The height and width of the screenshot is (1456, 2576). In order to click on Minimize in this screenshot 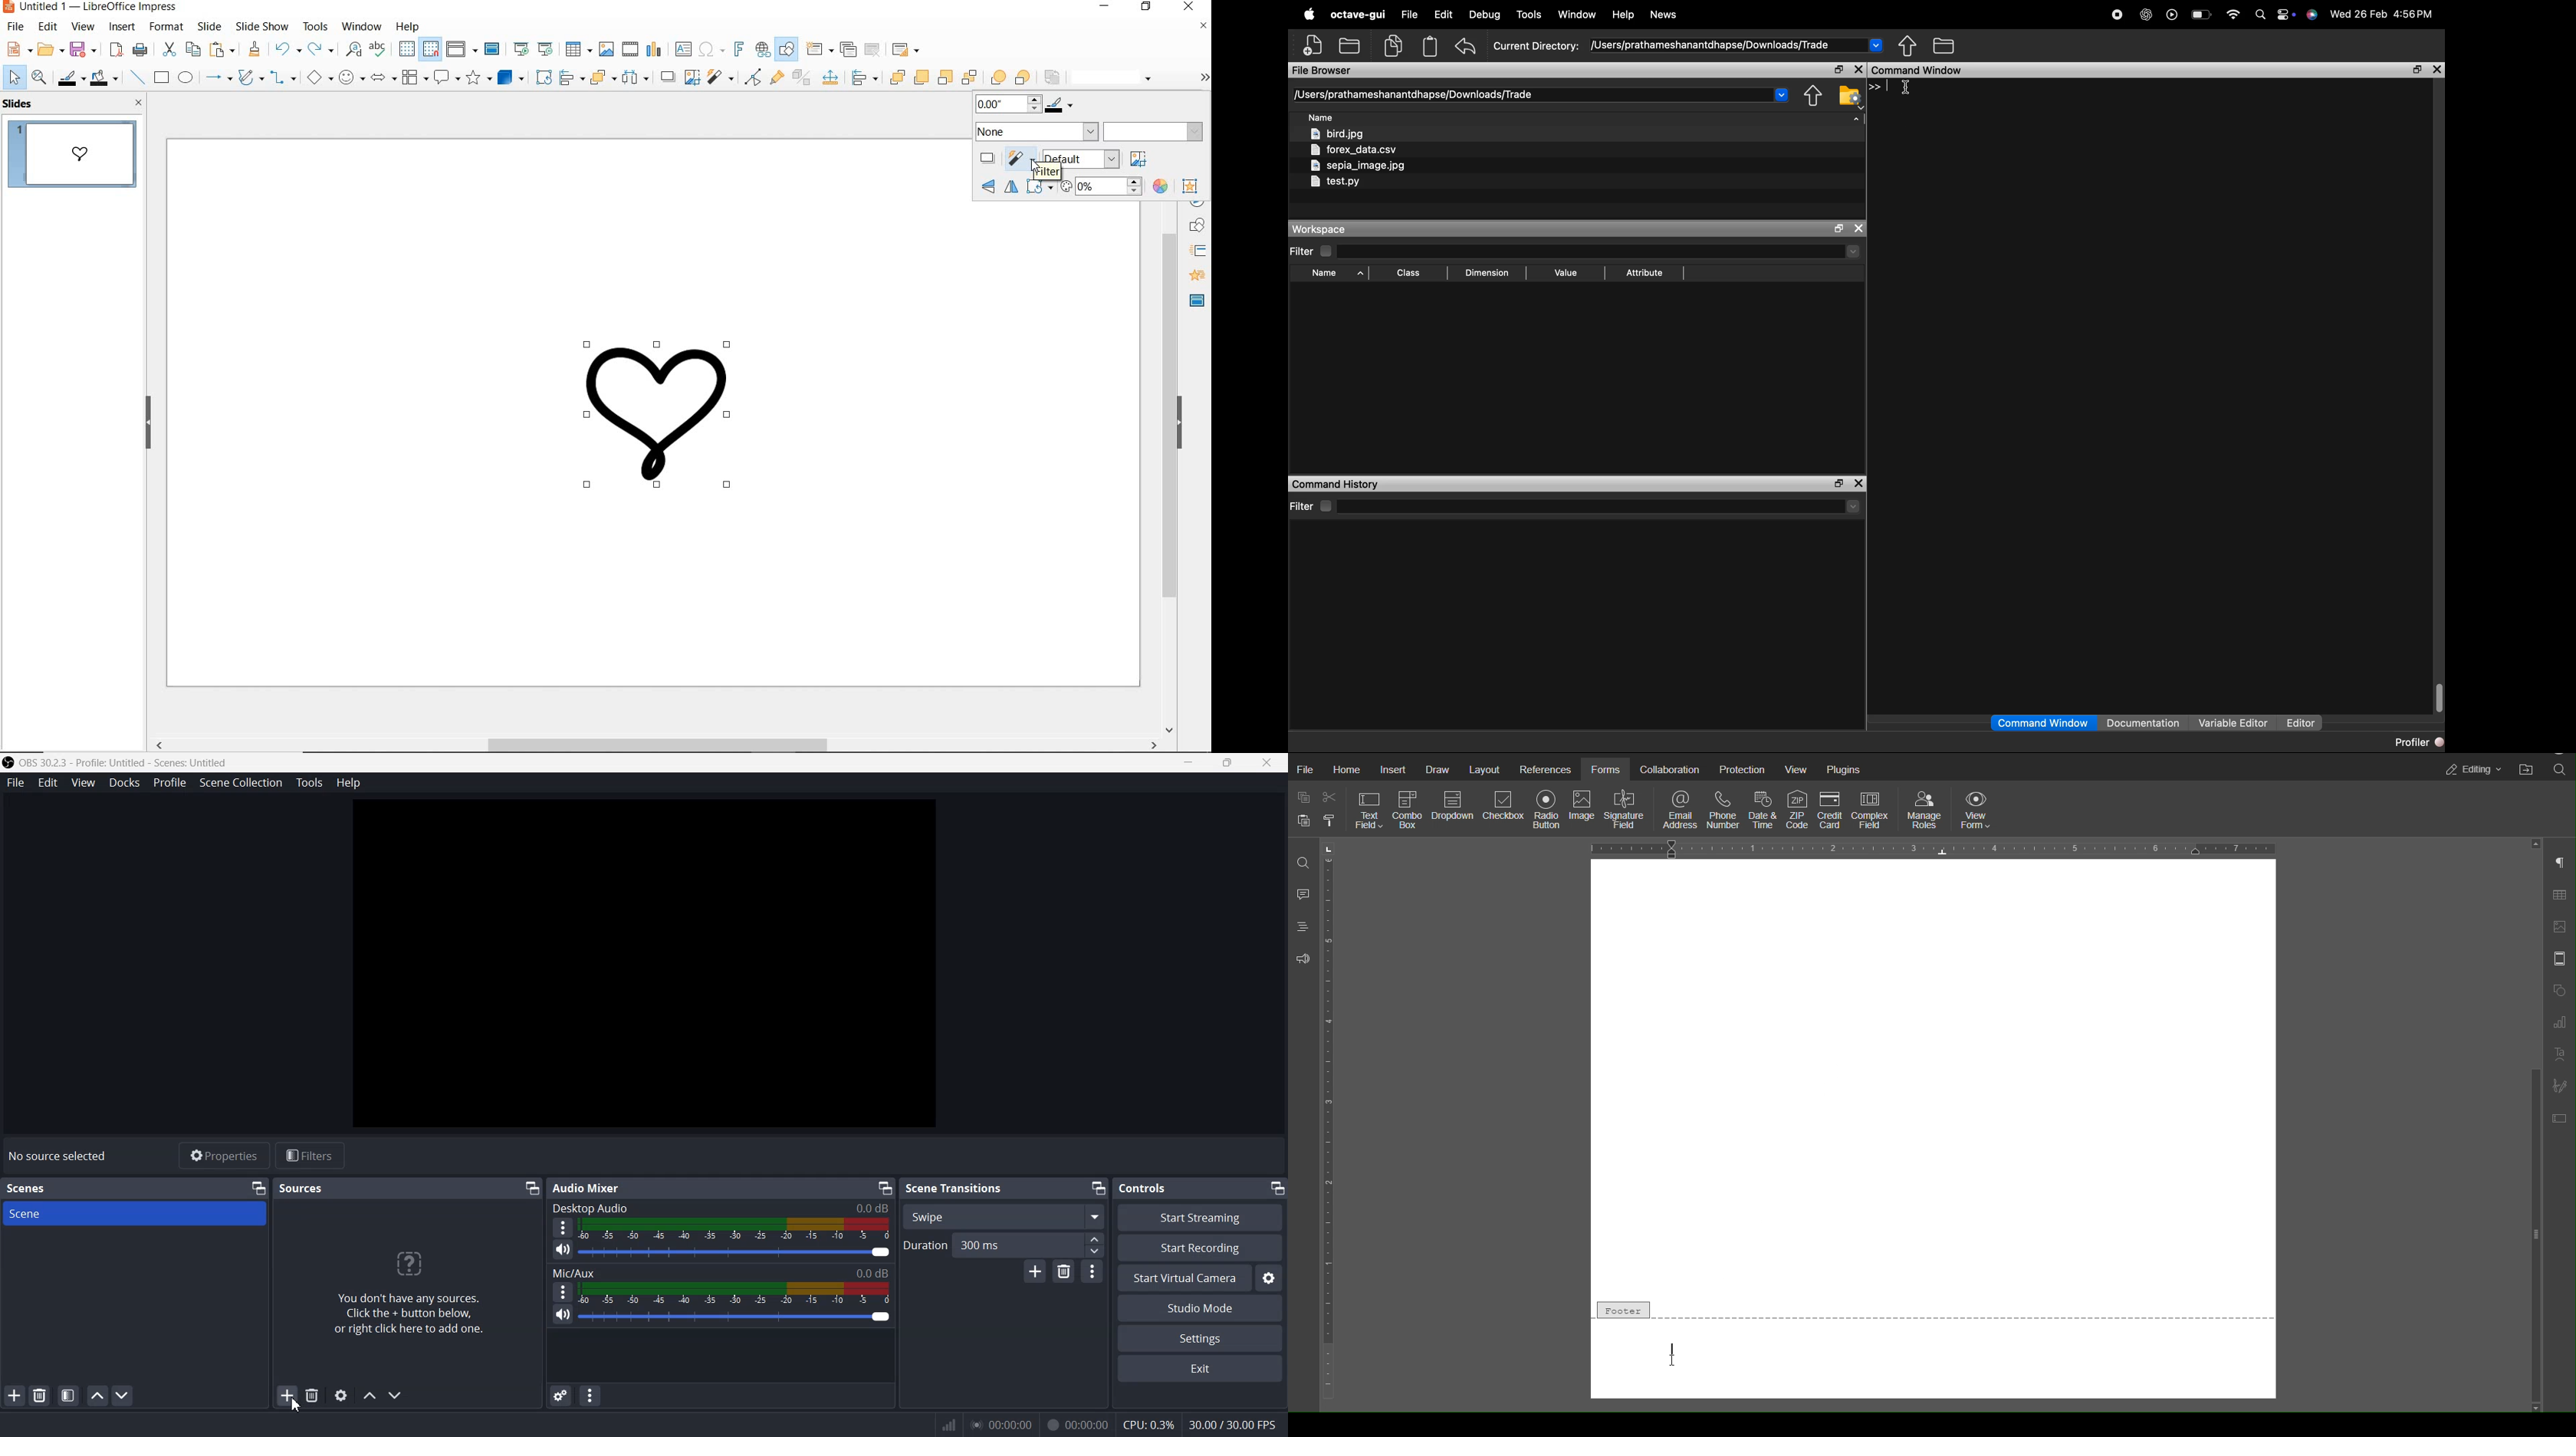, I will do `click(1191, 763)`.